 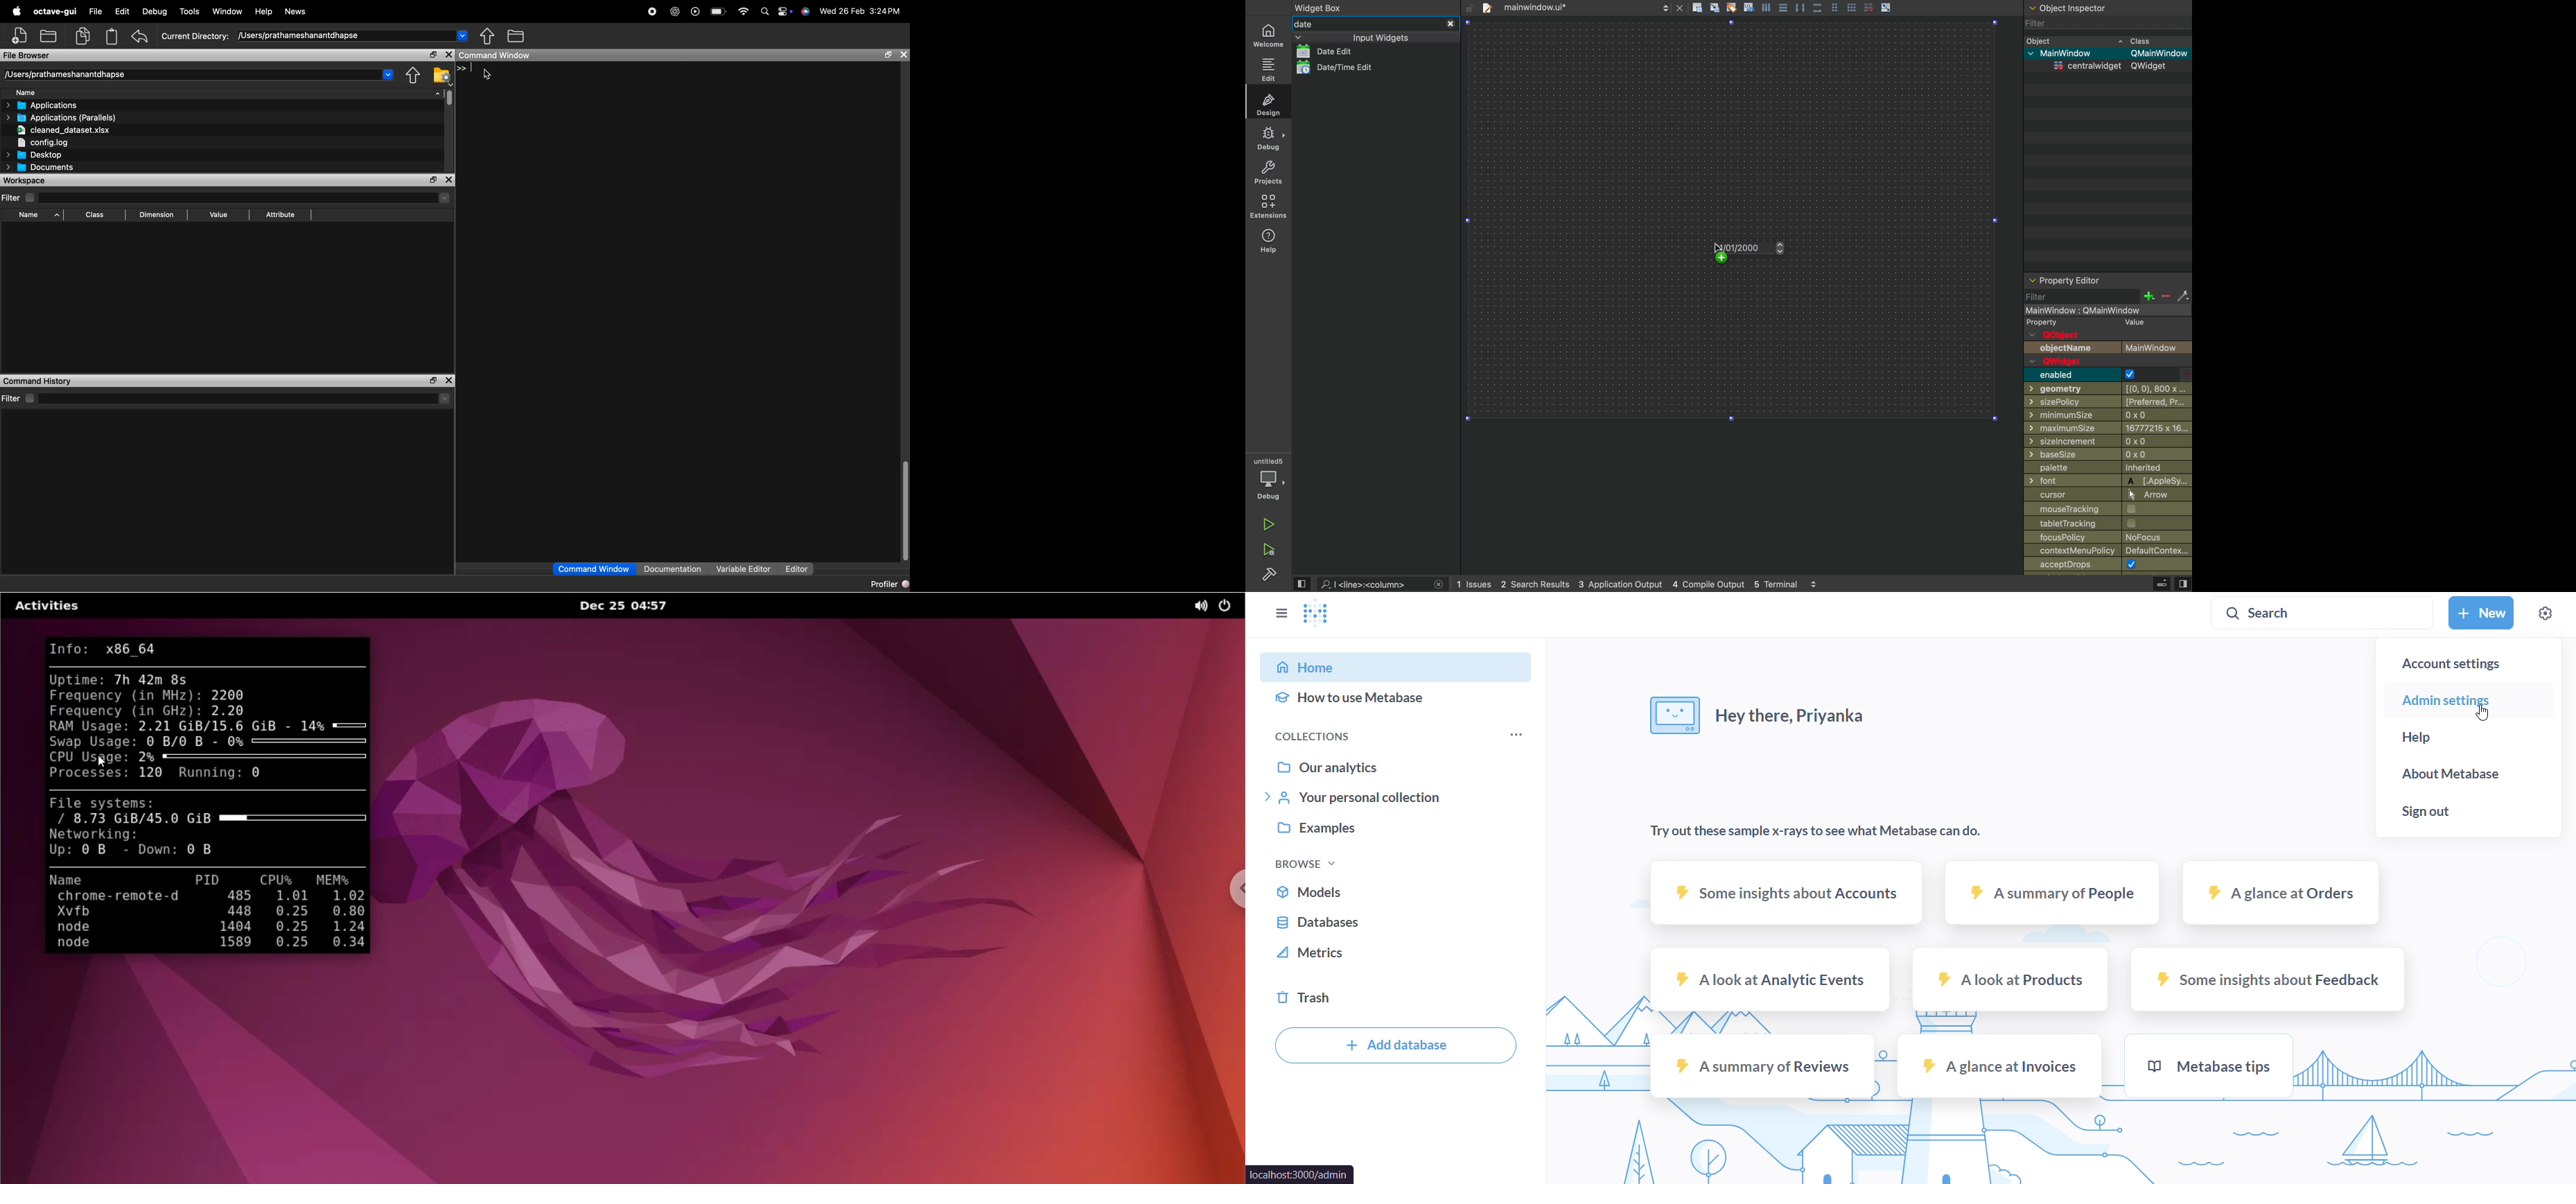 I want to click on Help, so click(x=264, y=12).